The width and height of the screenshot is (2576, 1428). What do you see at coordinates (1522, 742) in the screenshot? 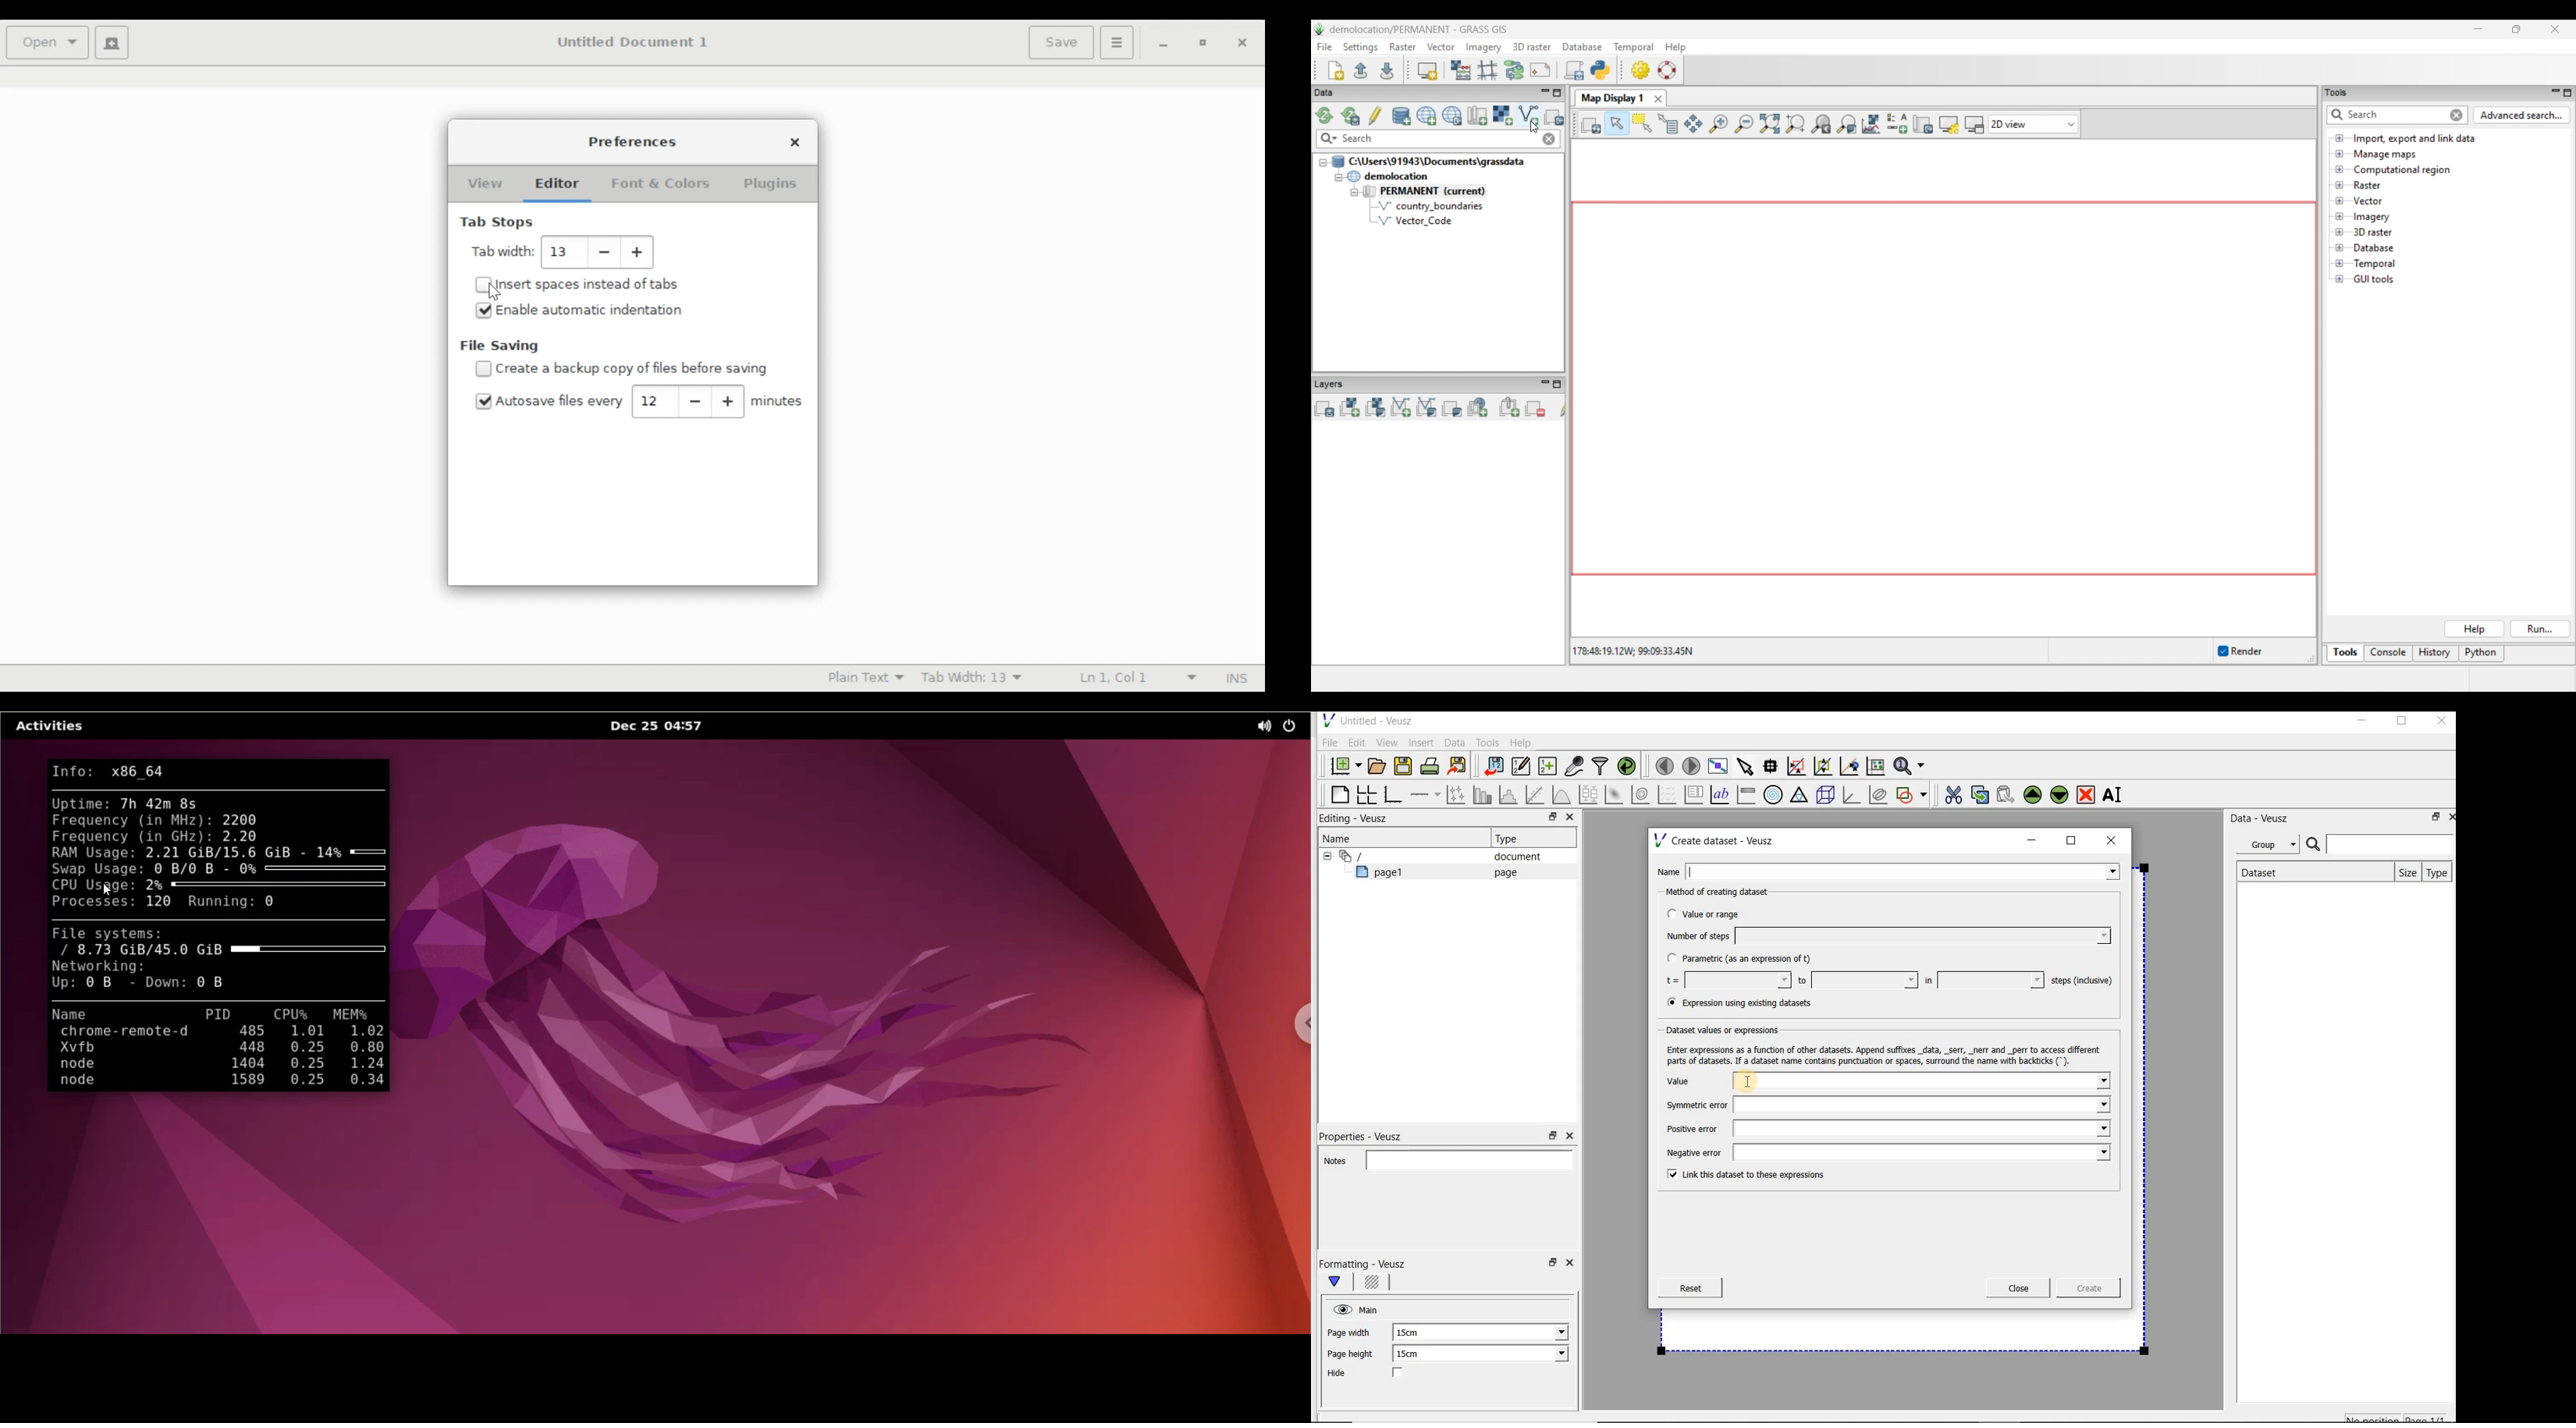
I see `Help` at bounding box center [1522, 742].